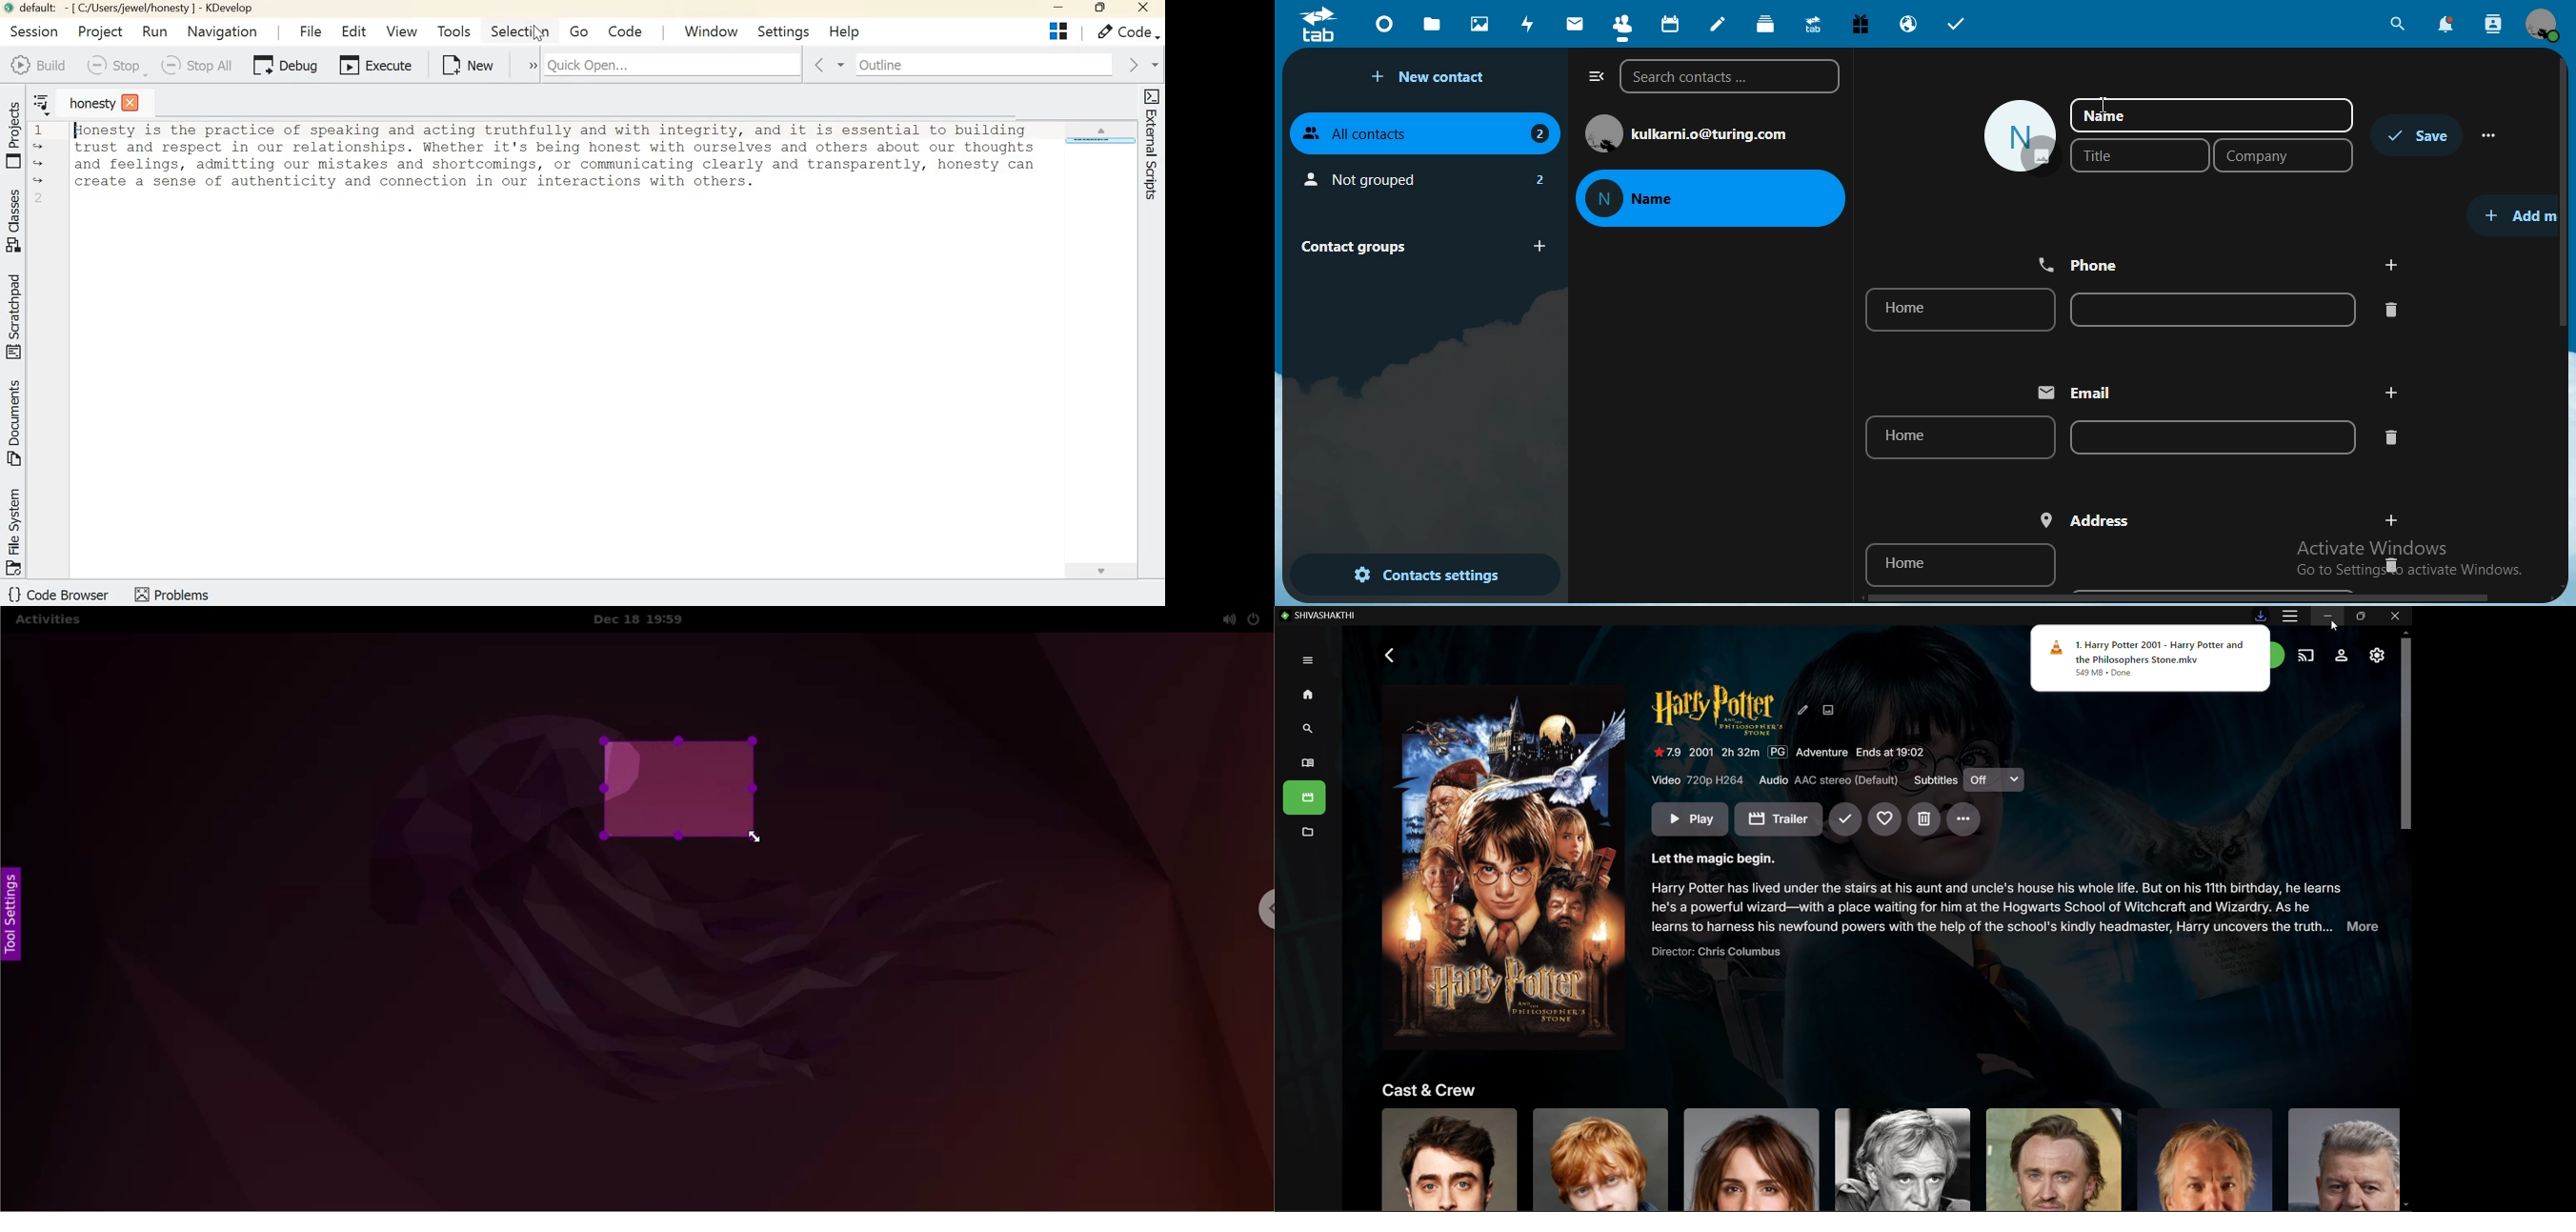  What do you see at coordinates (135, 9) in the screenshot?
I see `default: - [C:/Users/jewel/honesty] - KDevelop` at bounding box center [135, 9].